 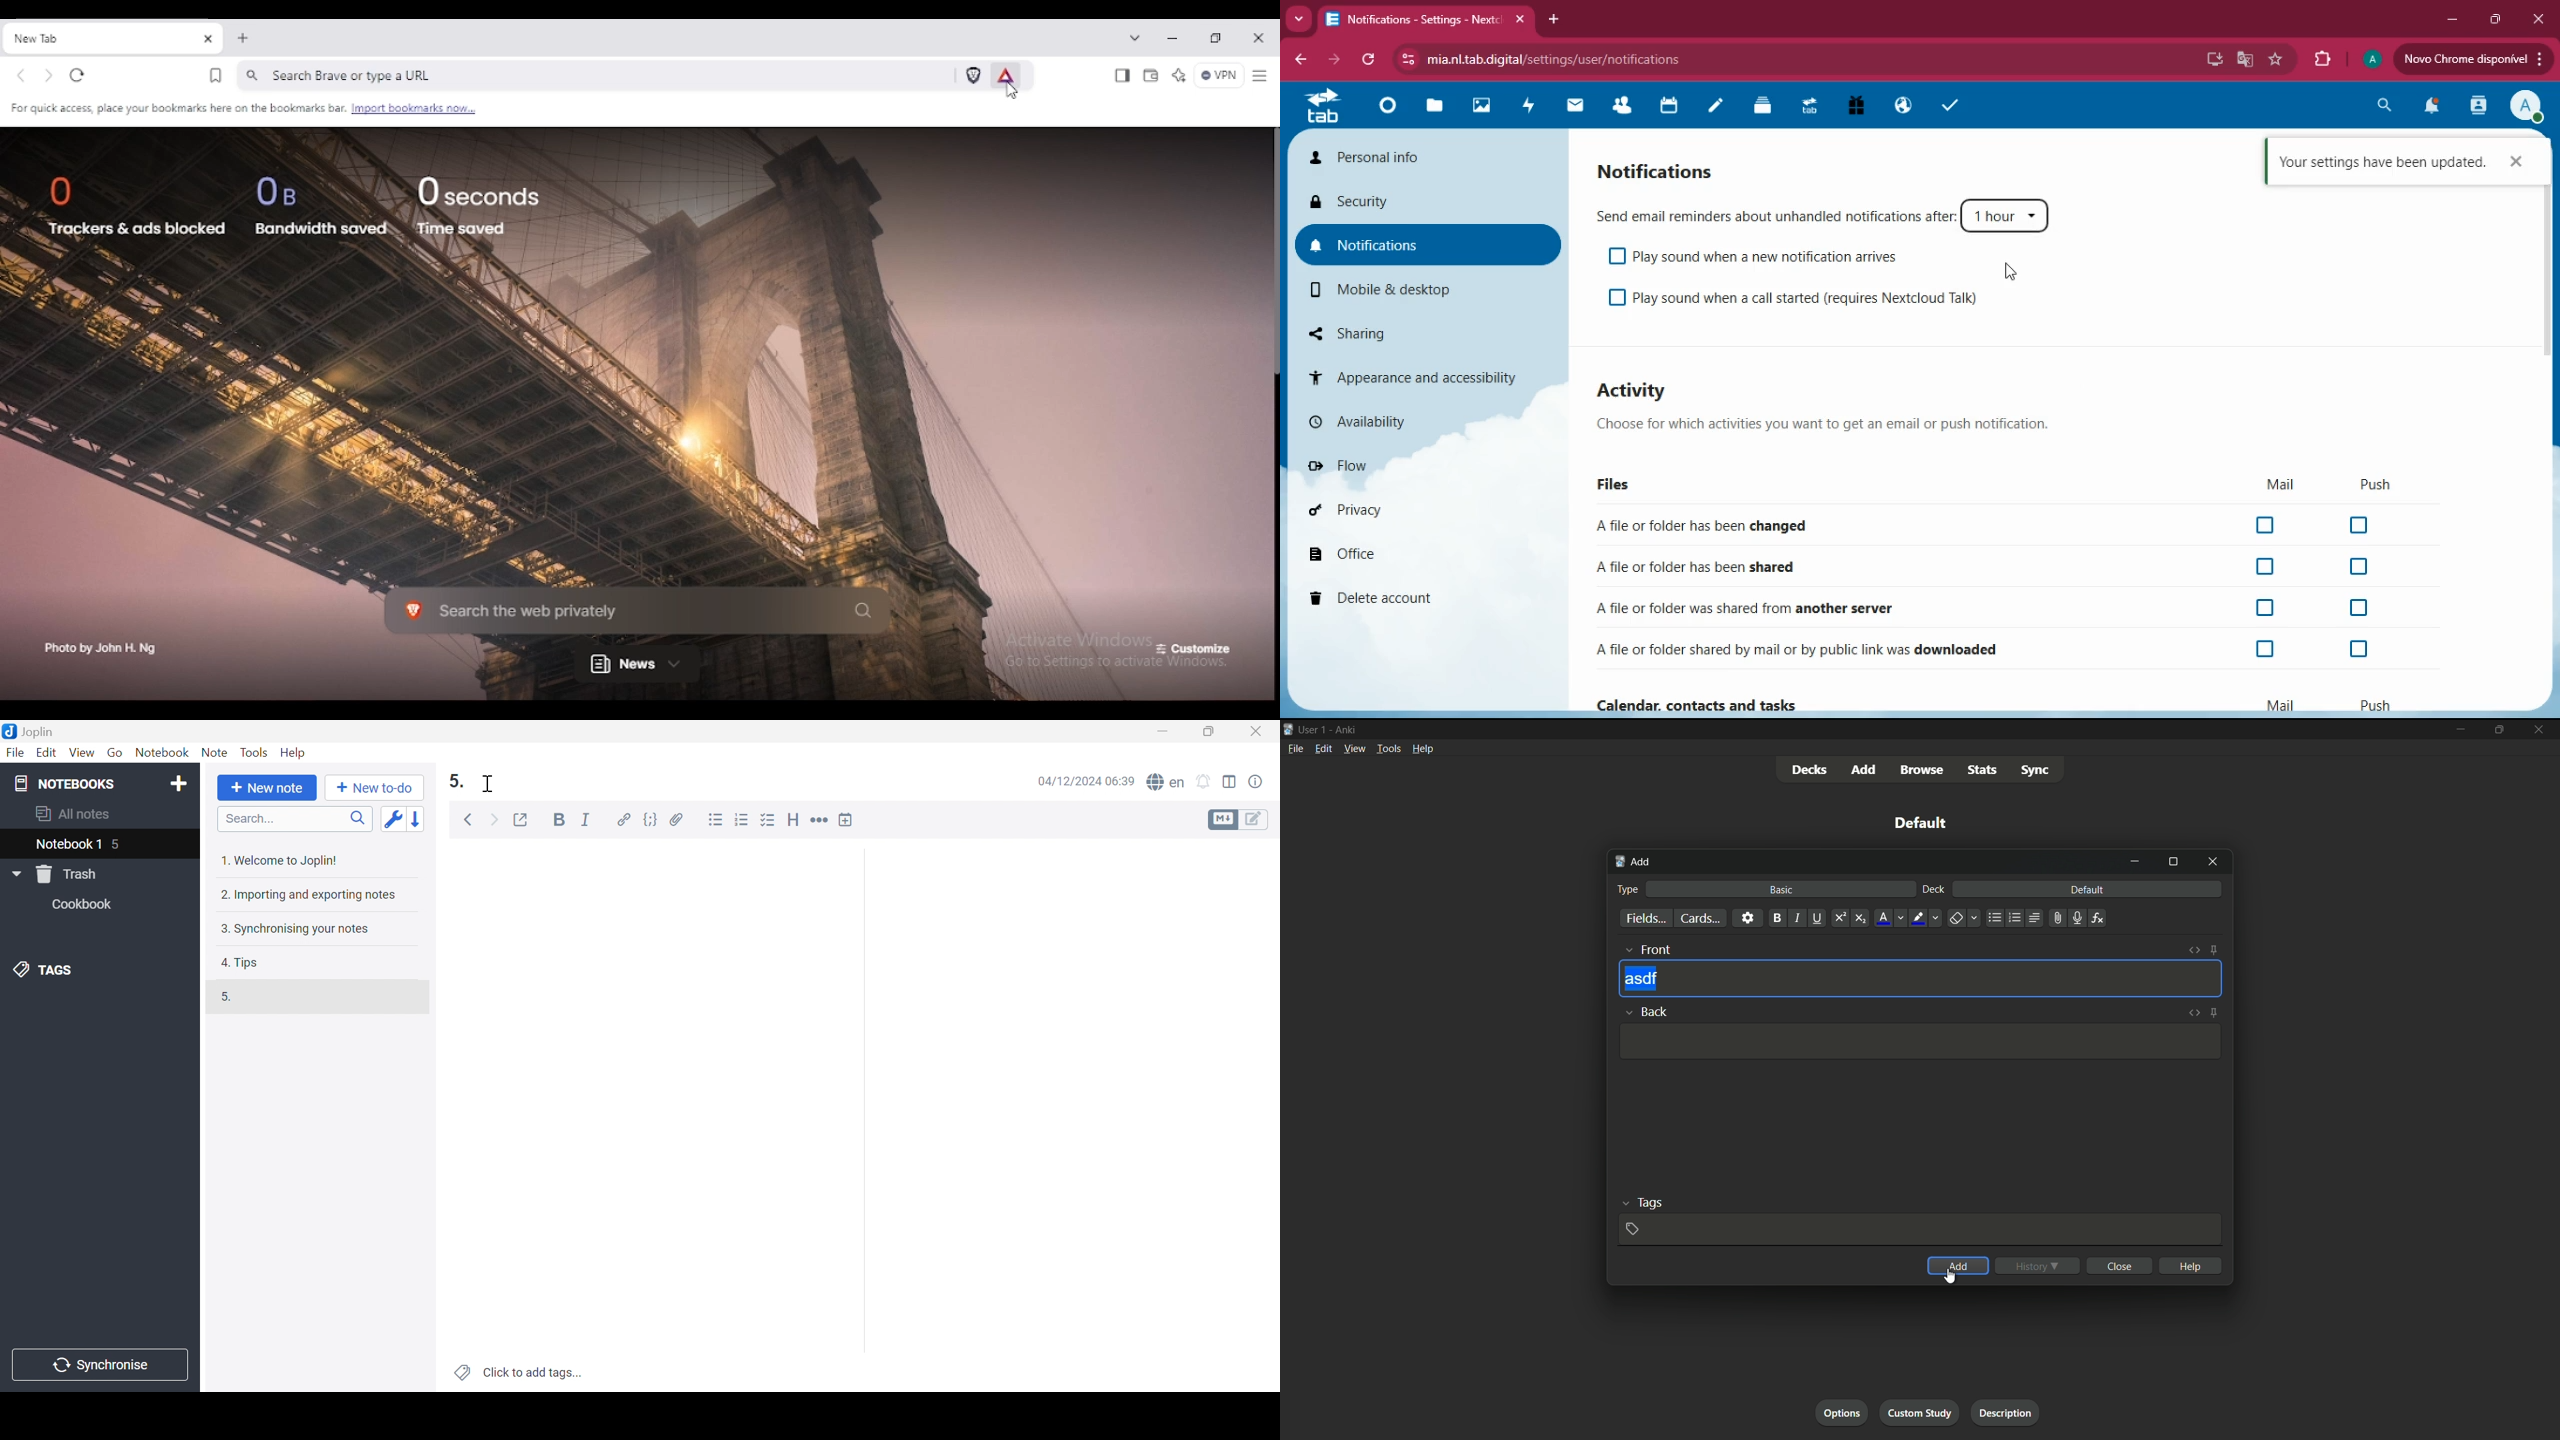 I want to click on off, so click(x=1614, y=256).